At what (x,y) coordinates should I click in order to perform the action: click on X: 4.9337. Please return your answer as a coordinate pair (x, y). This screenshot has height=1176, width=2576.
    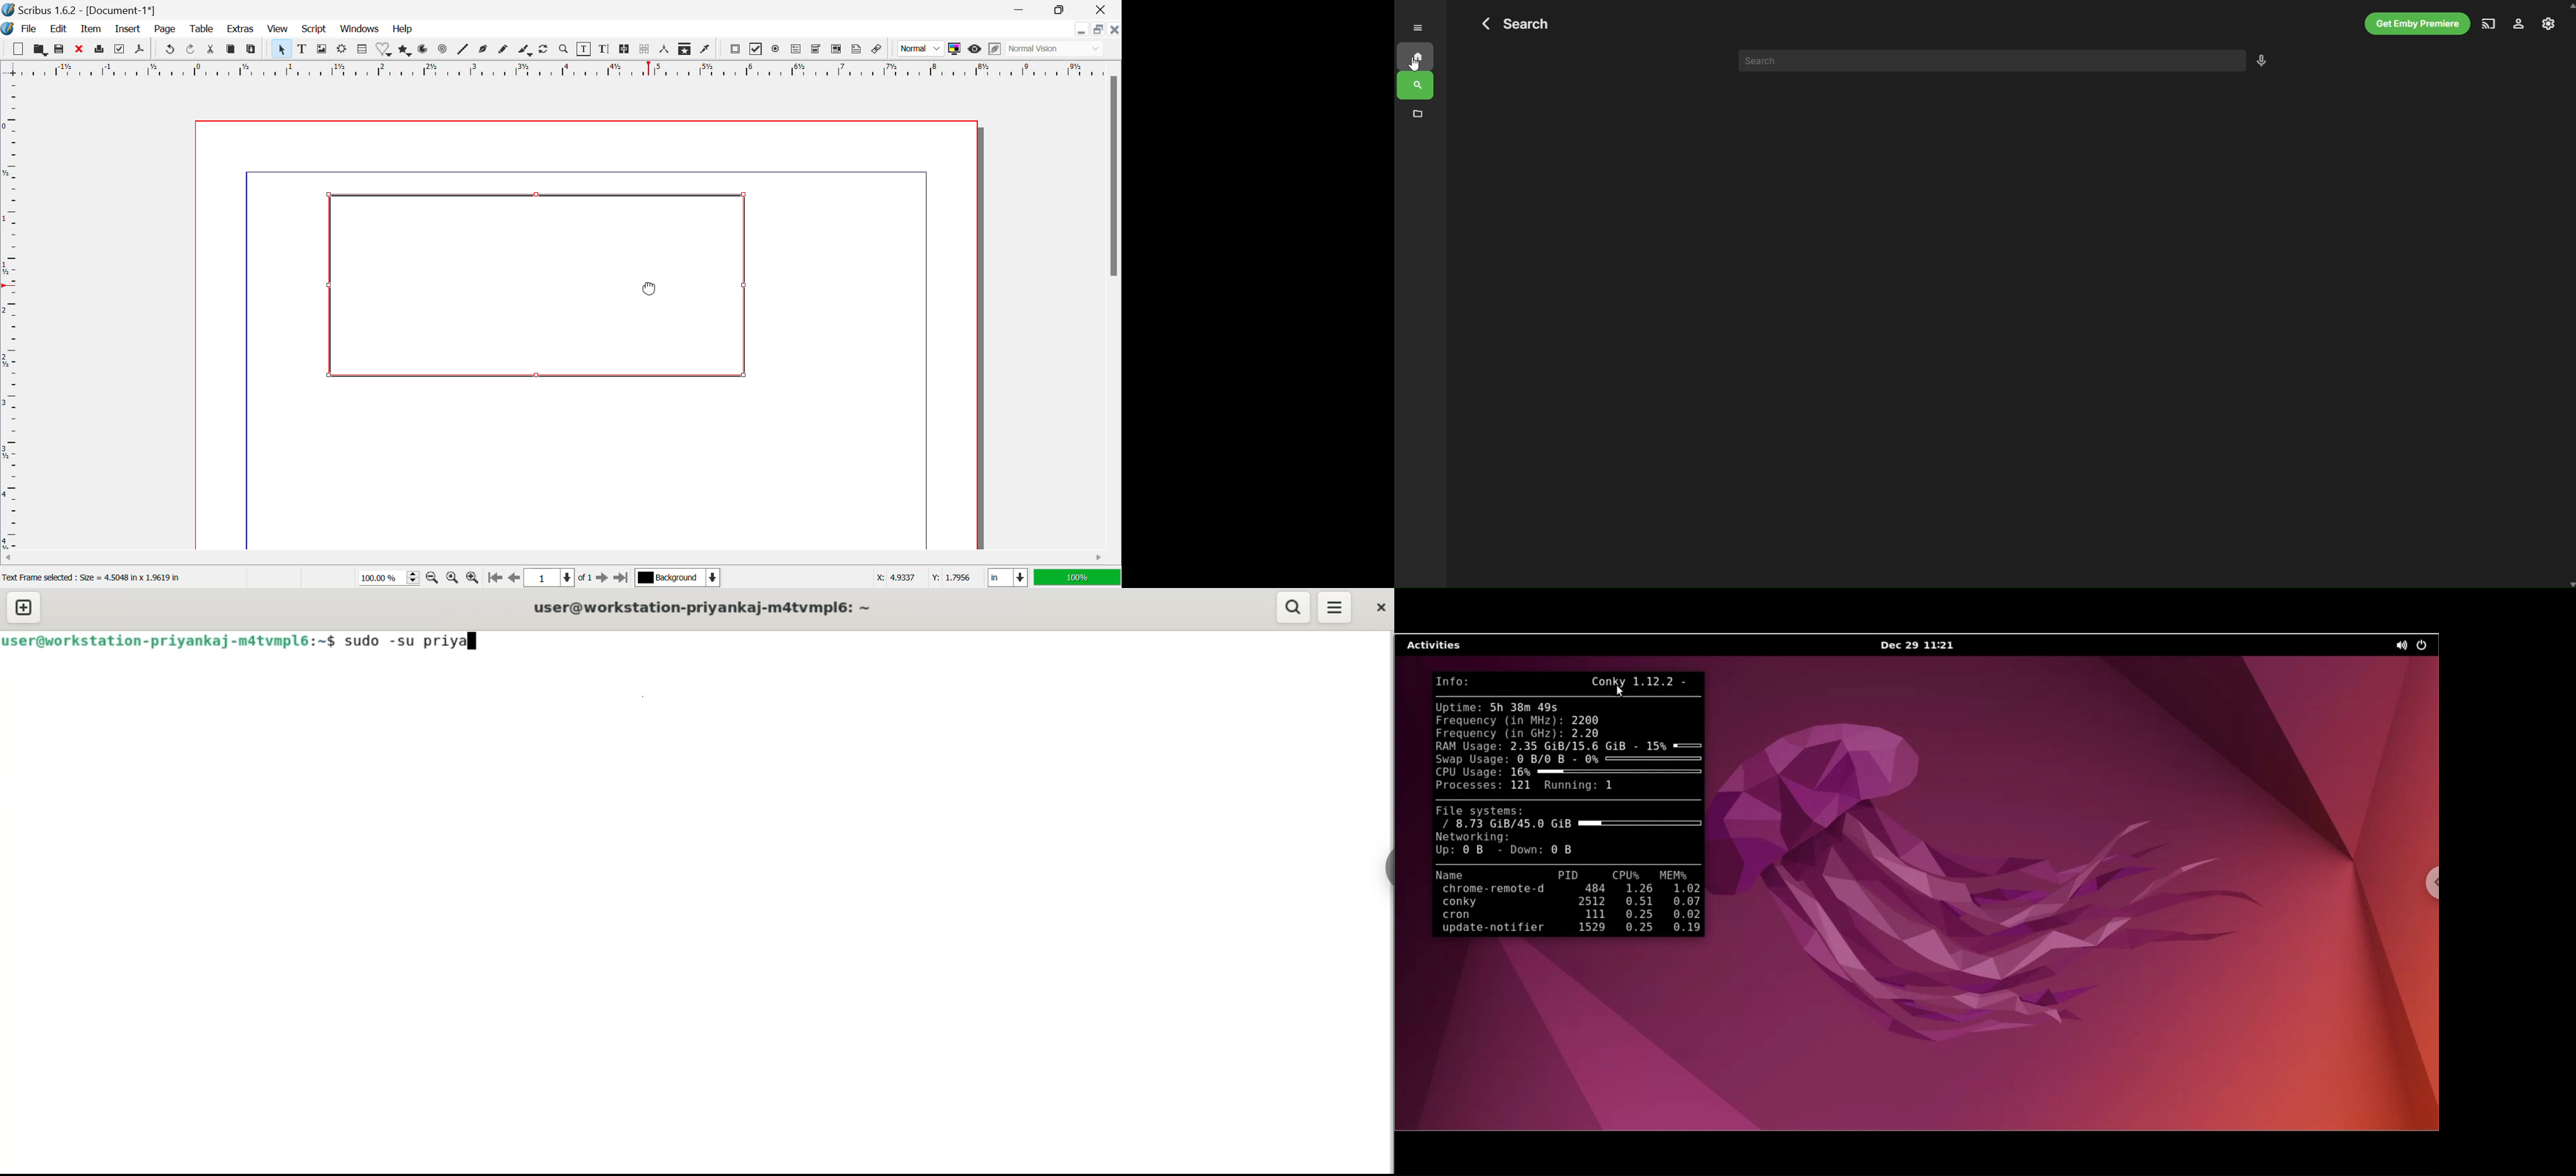
    Looking at the image, I should click on (895, 576).